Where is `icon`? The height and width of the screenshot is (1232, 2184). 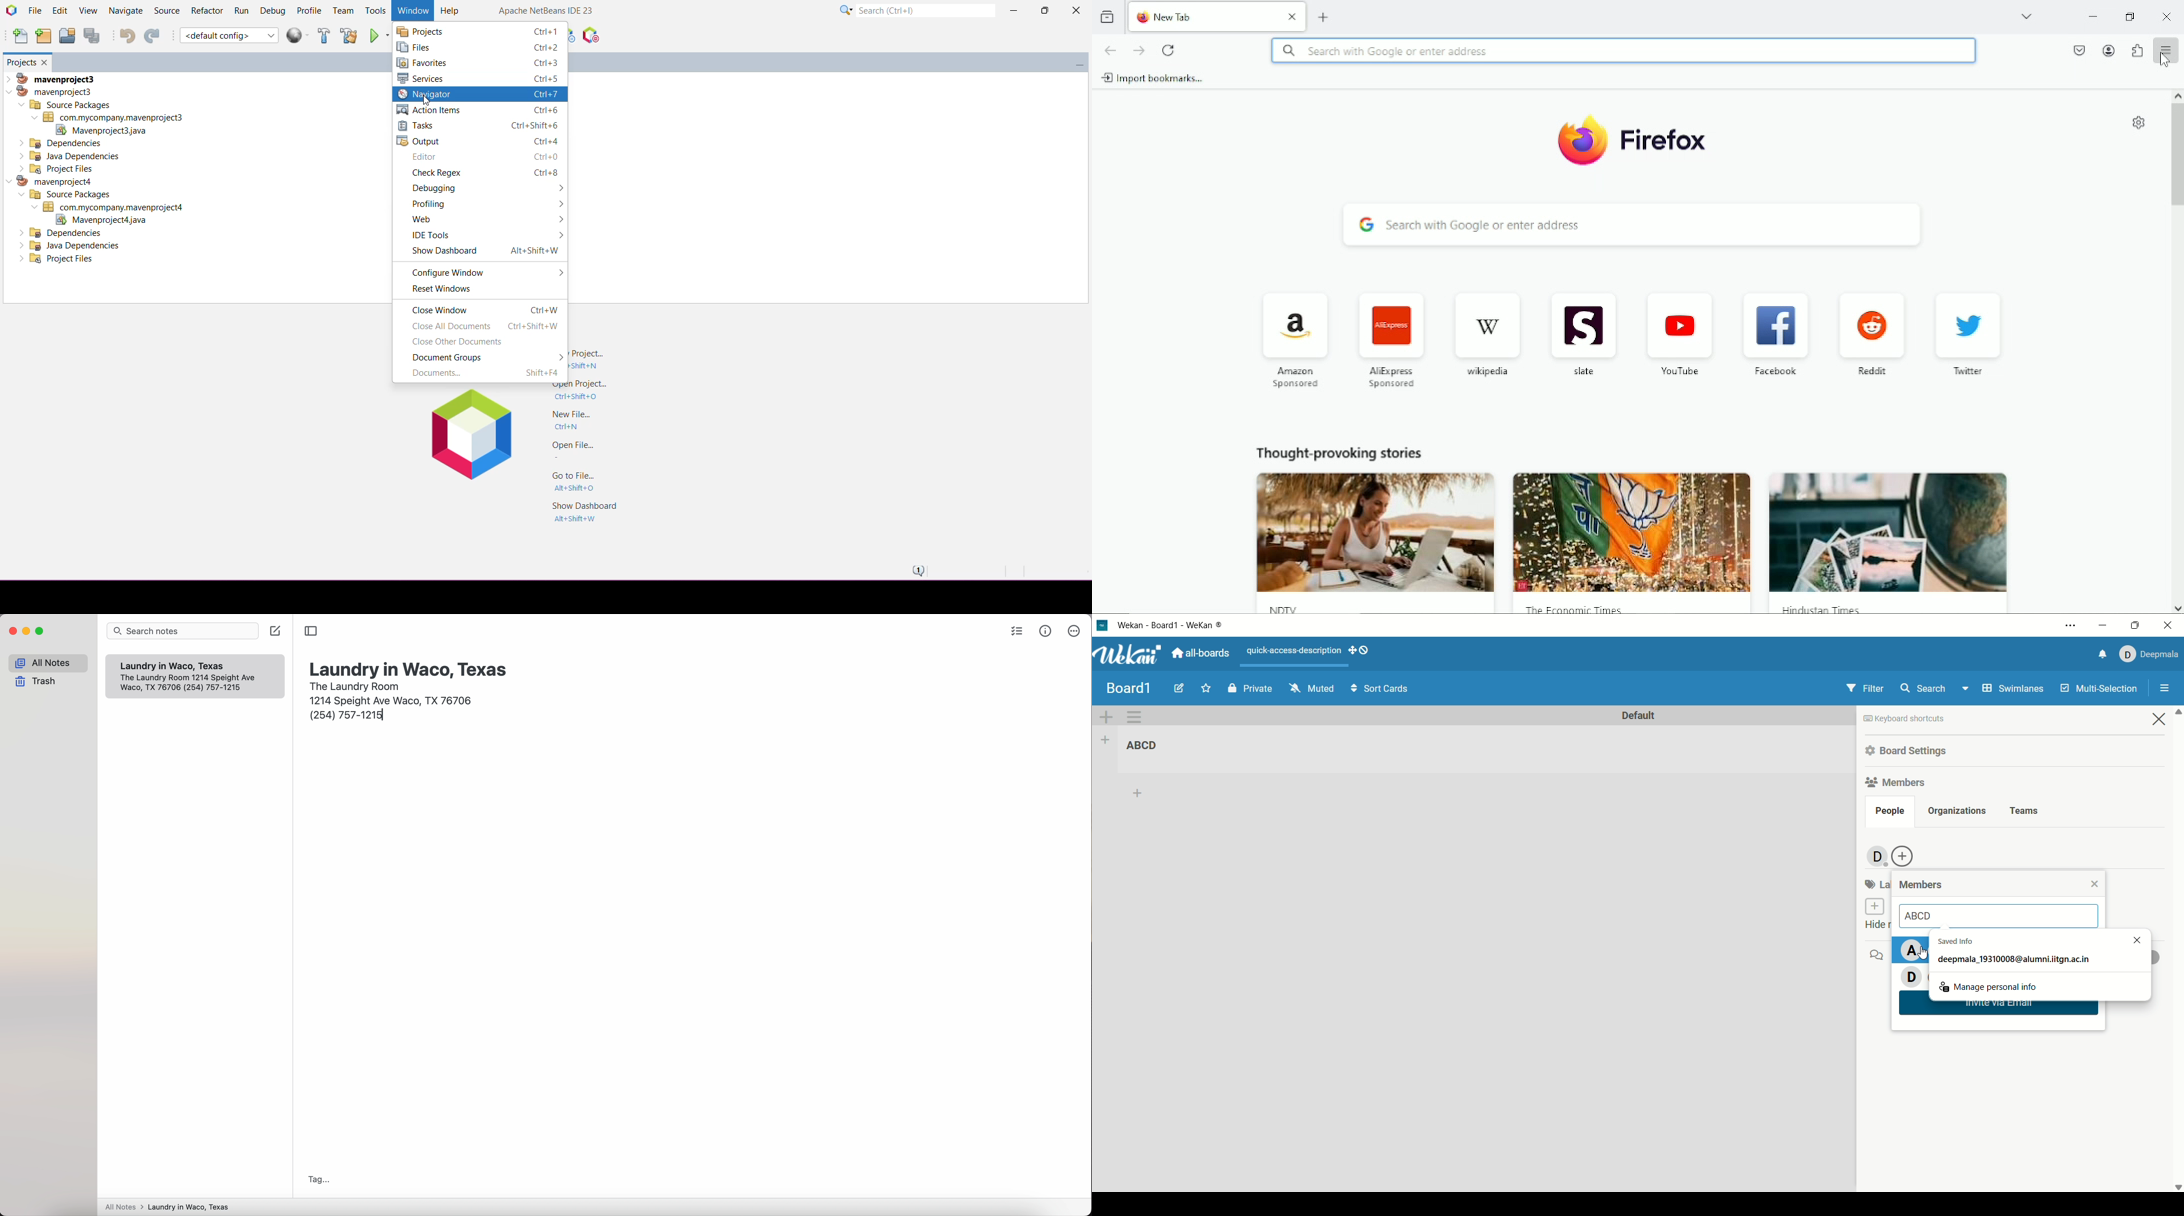
icon is located at coordinates (1873, 325).